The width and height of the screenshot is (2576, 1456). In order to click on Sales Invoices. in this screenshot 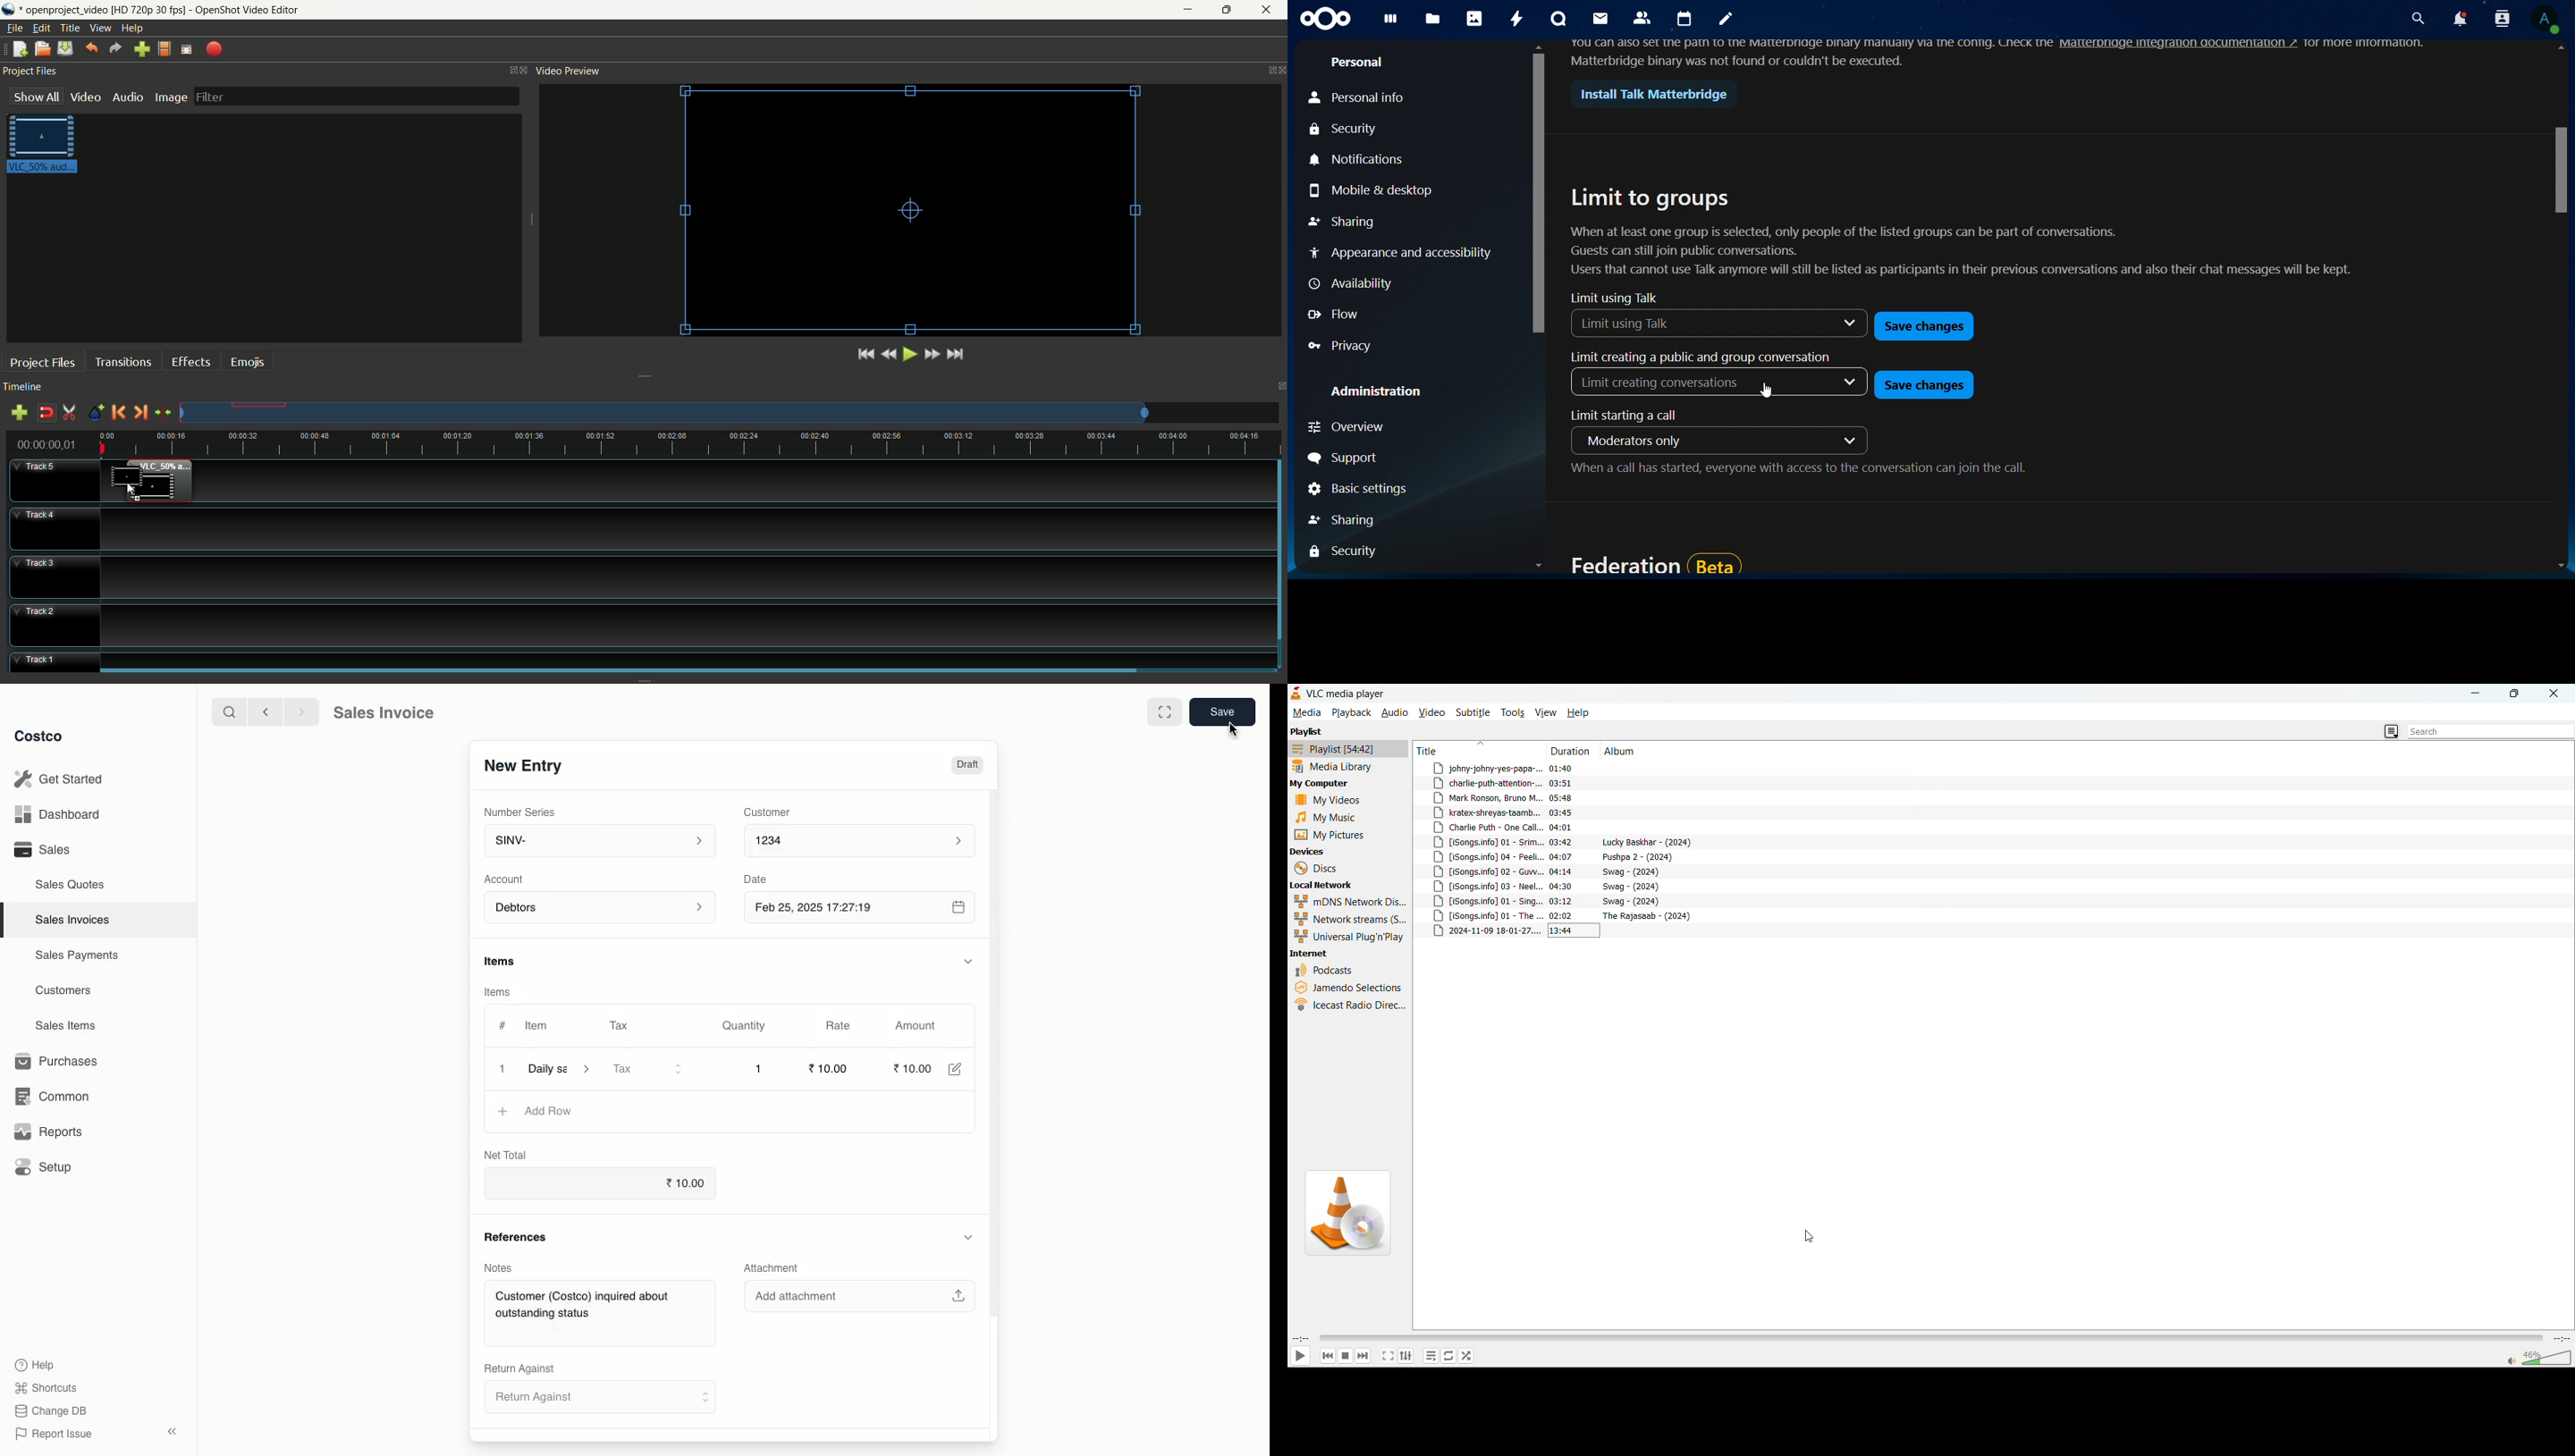, I will do `click(71, 921)`.